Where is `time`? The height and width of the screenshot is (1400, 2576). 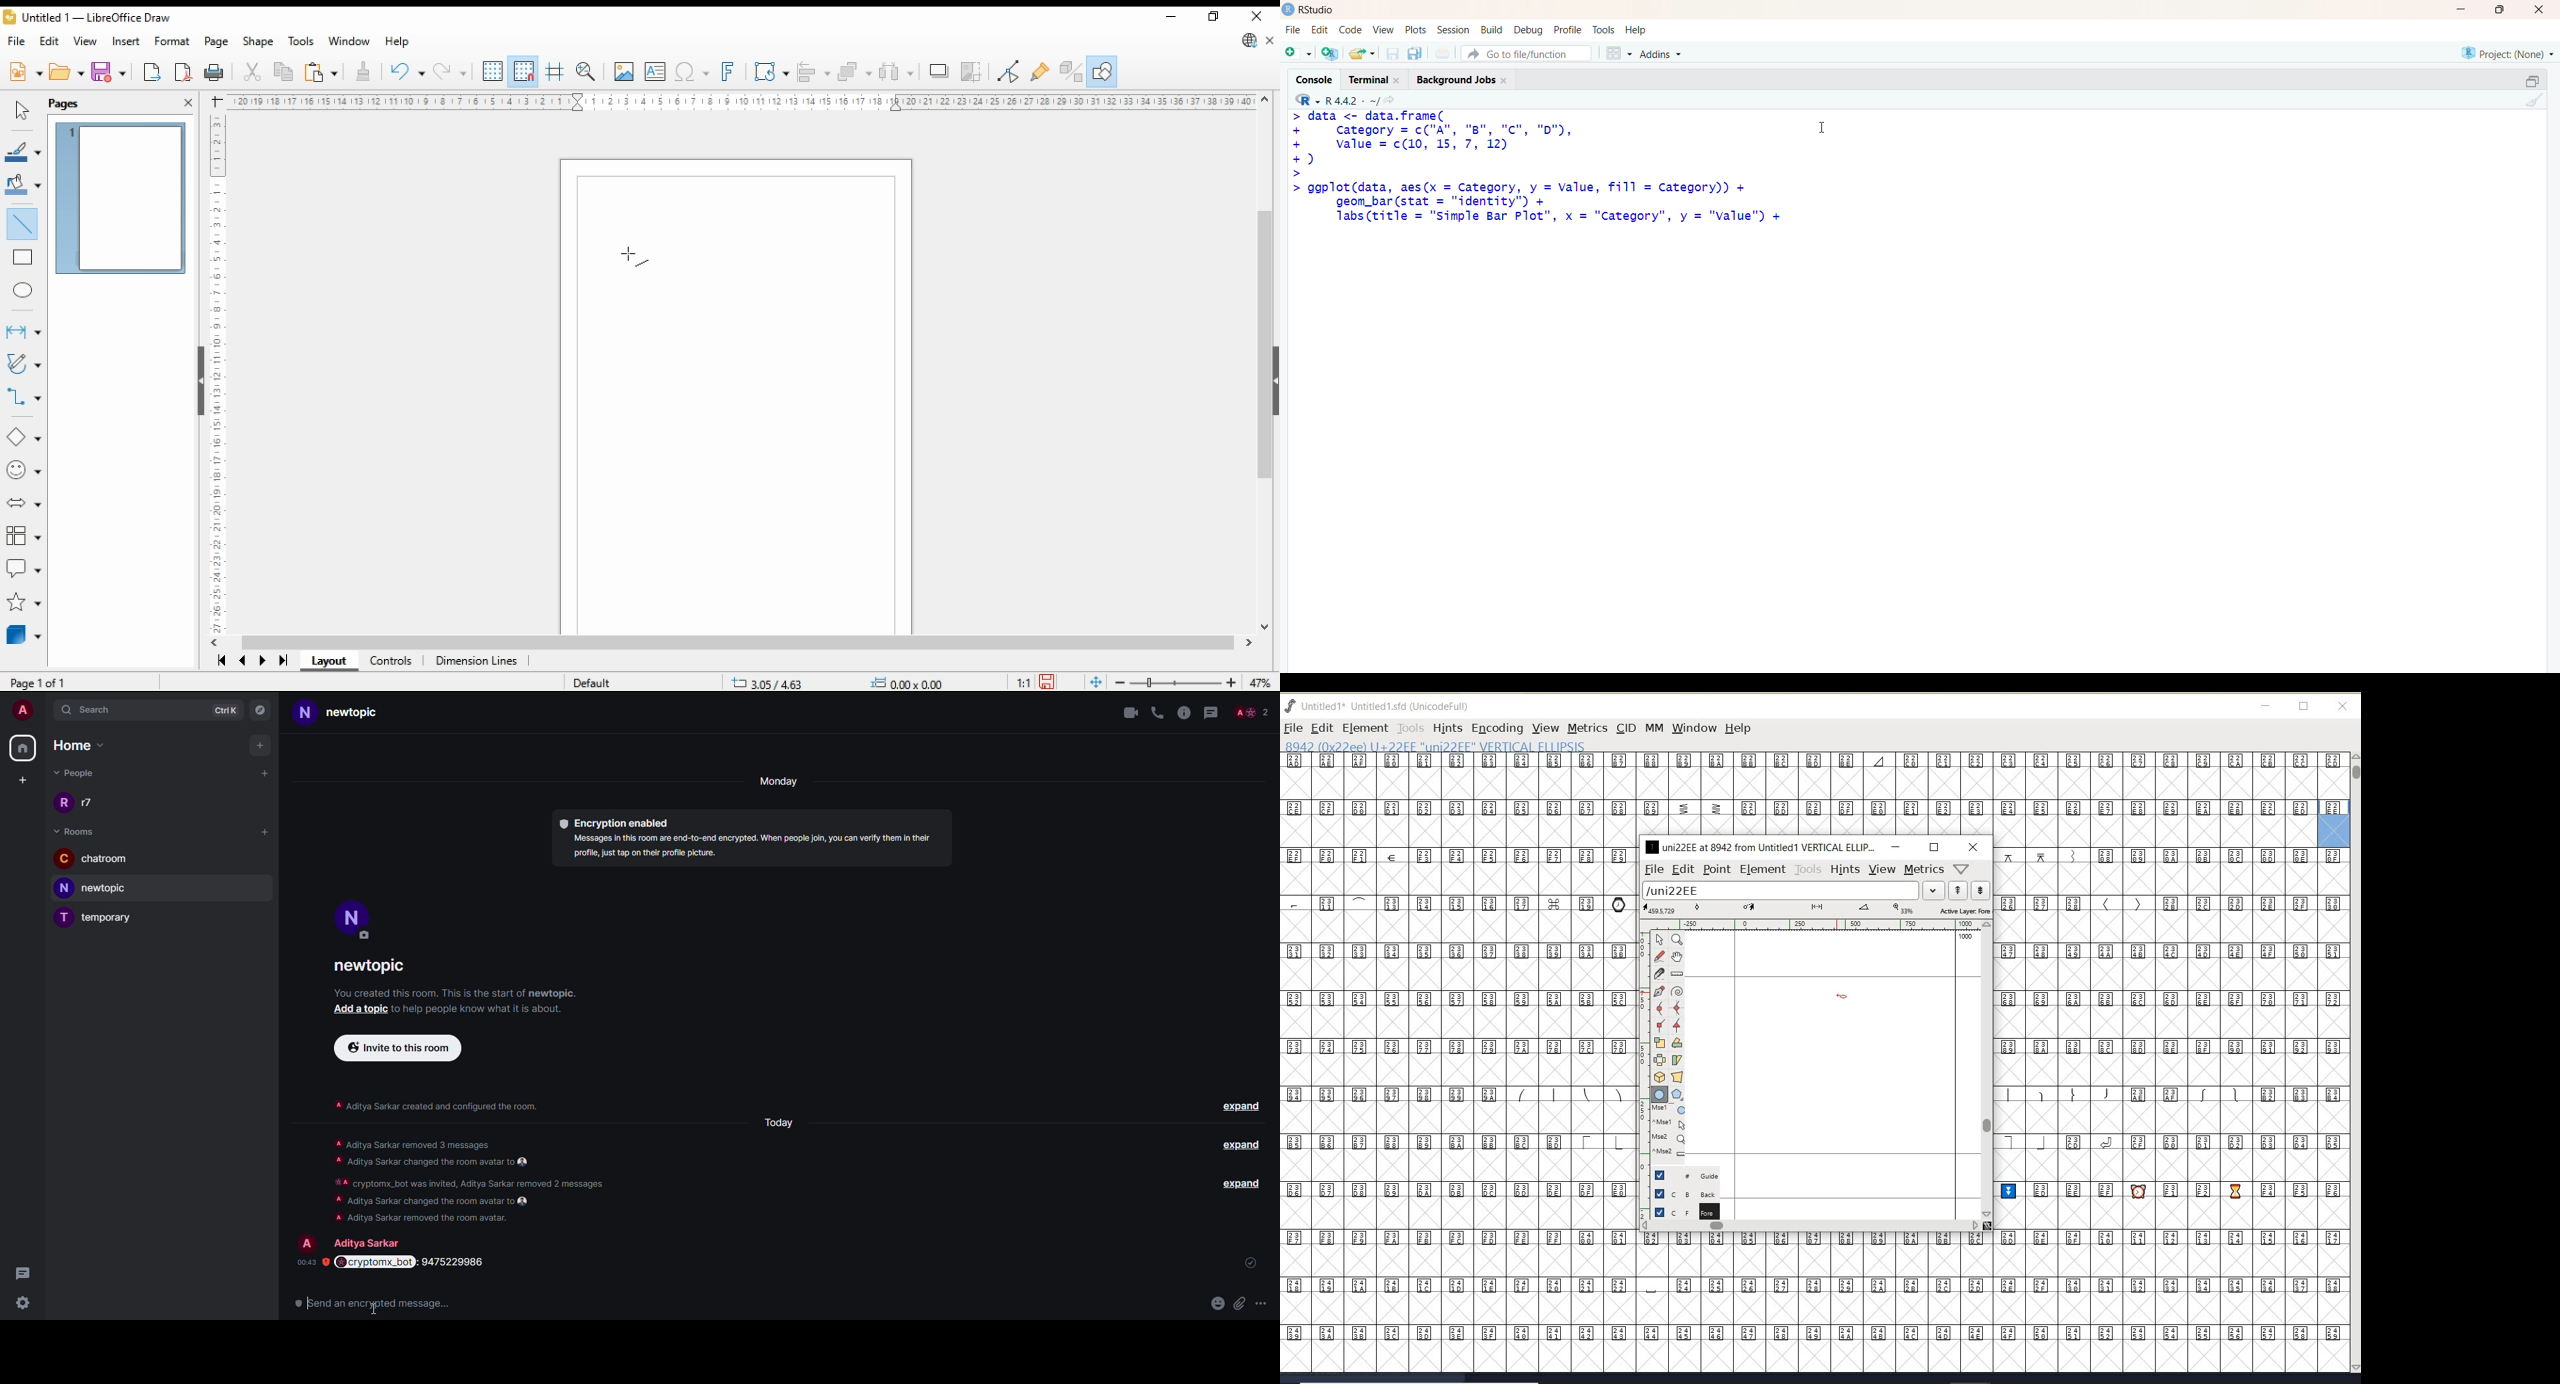
time is located at coordinates (304, 1262).